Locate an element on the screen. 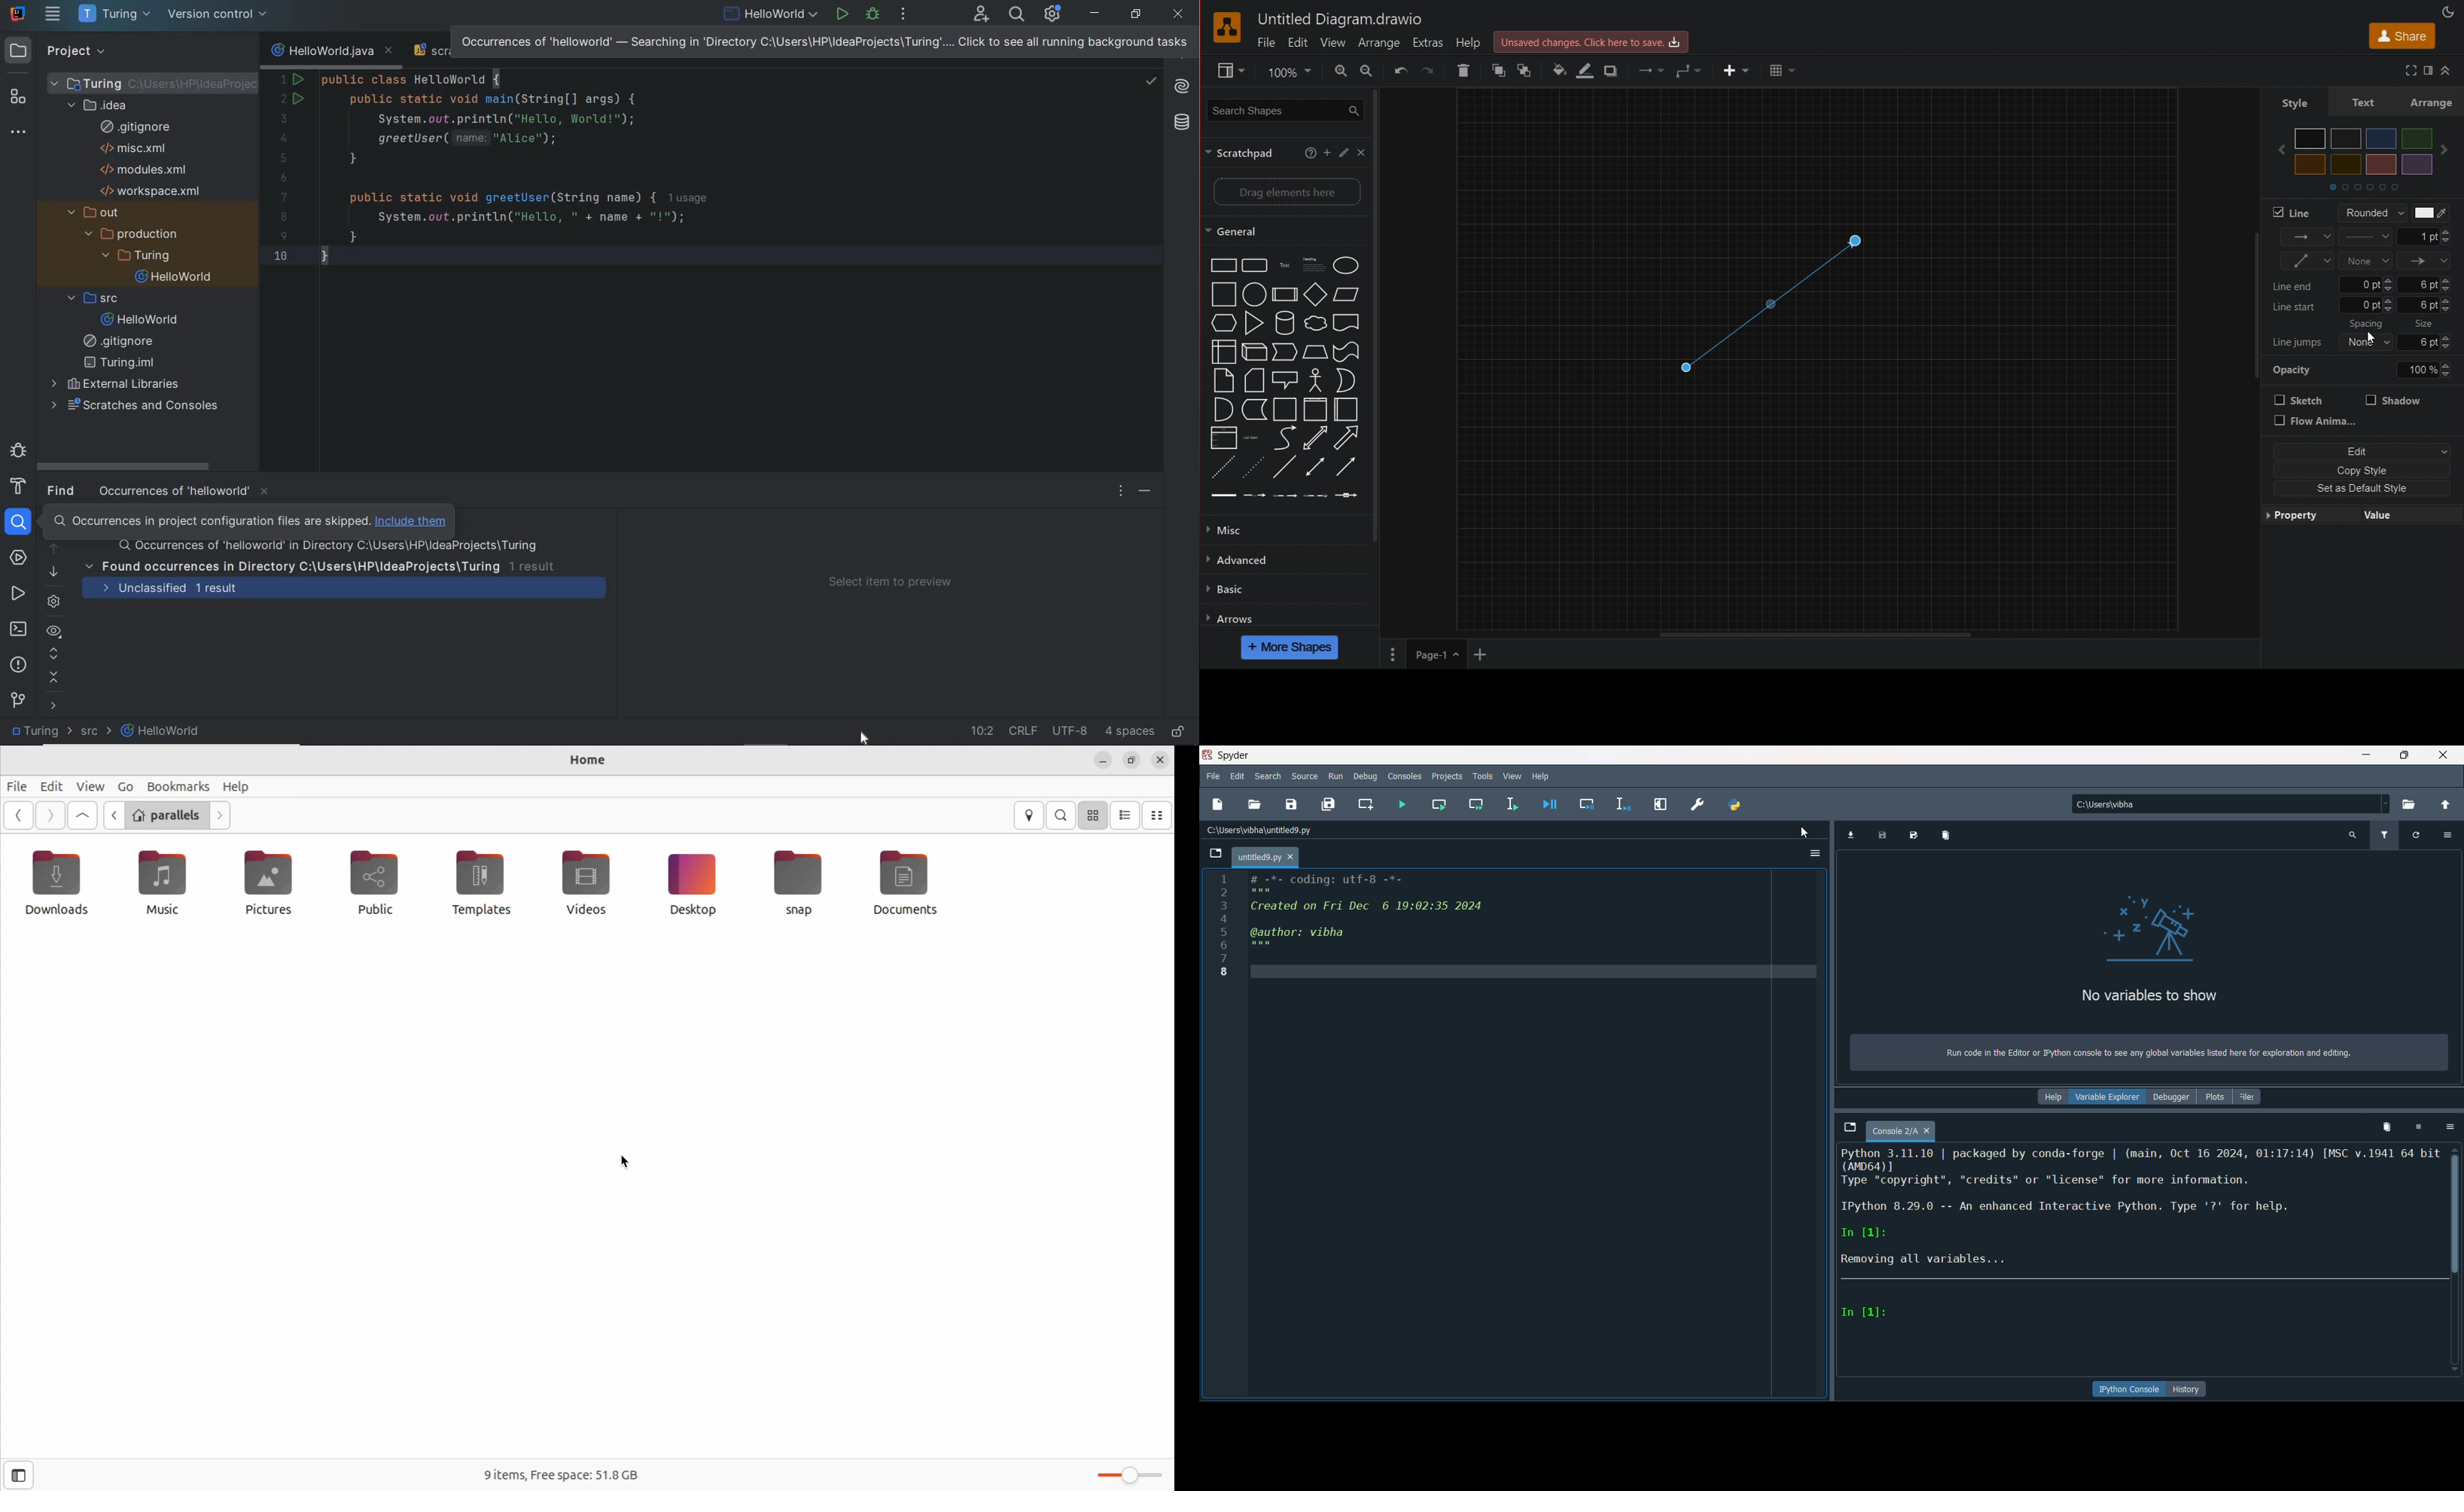 Image resolution: width=2464 pixels, height=1512 pixels. arrow up is located at coordinates (2450, 67).